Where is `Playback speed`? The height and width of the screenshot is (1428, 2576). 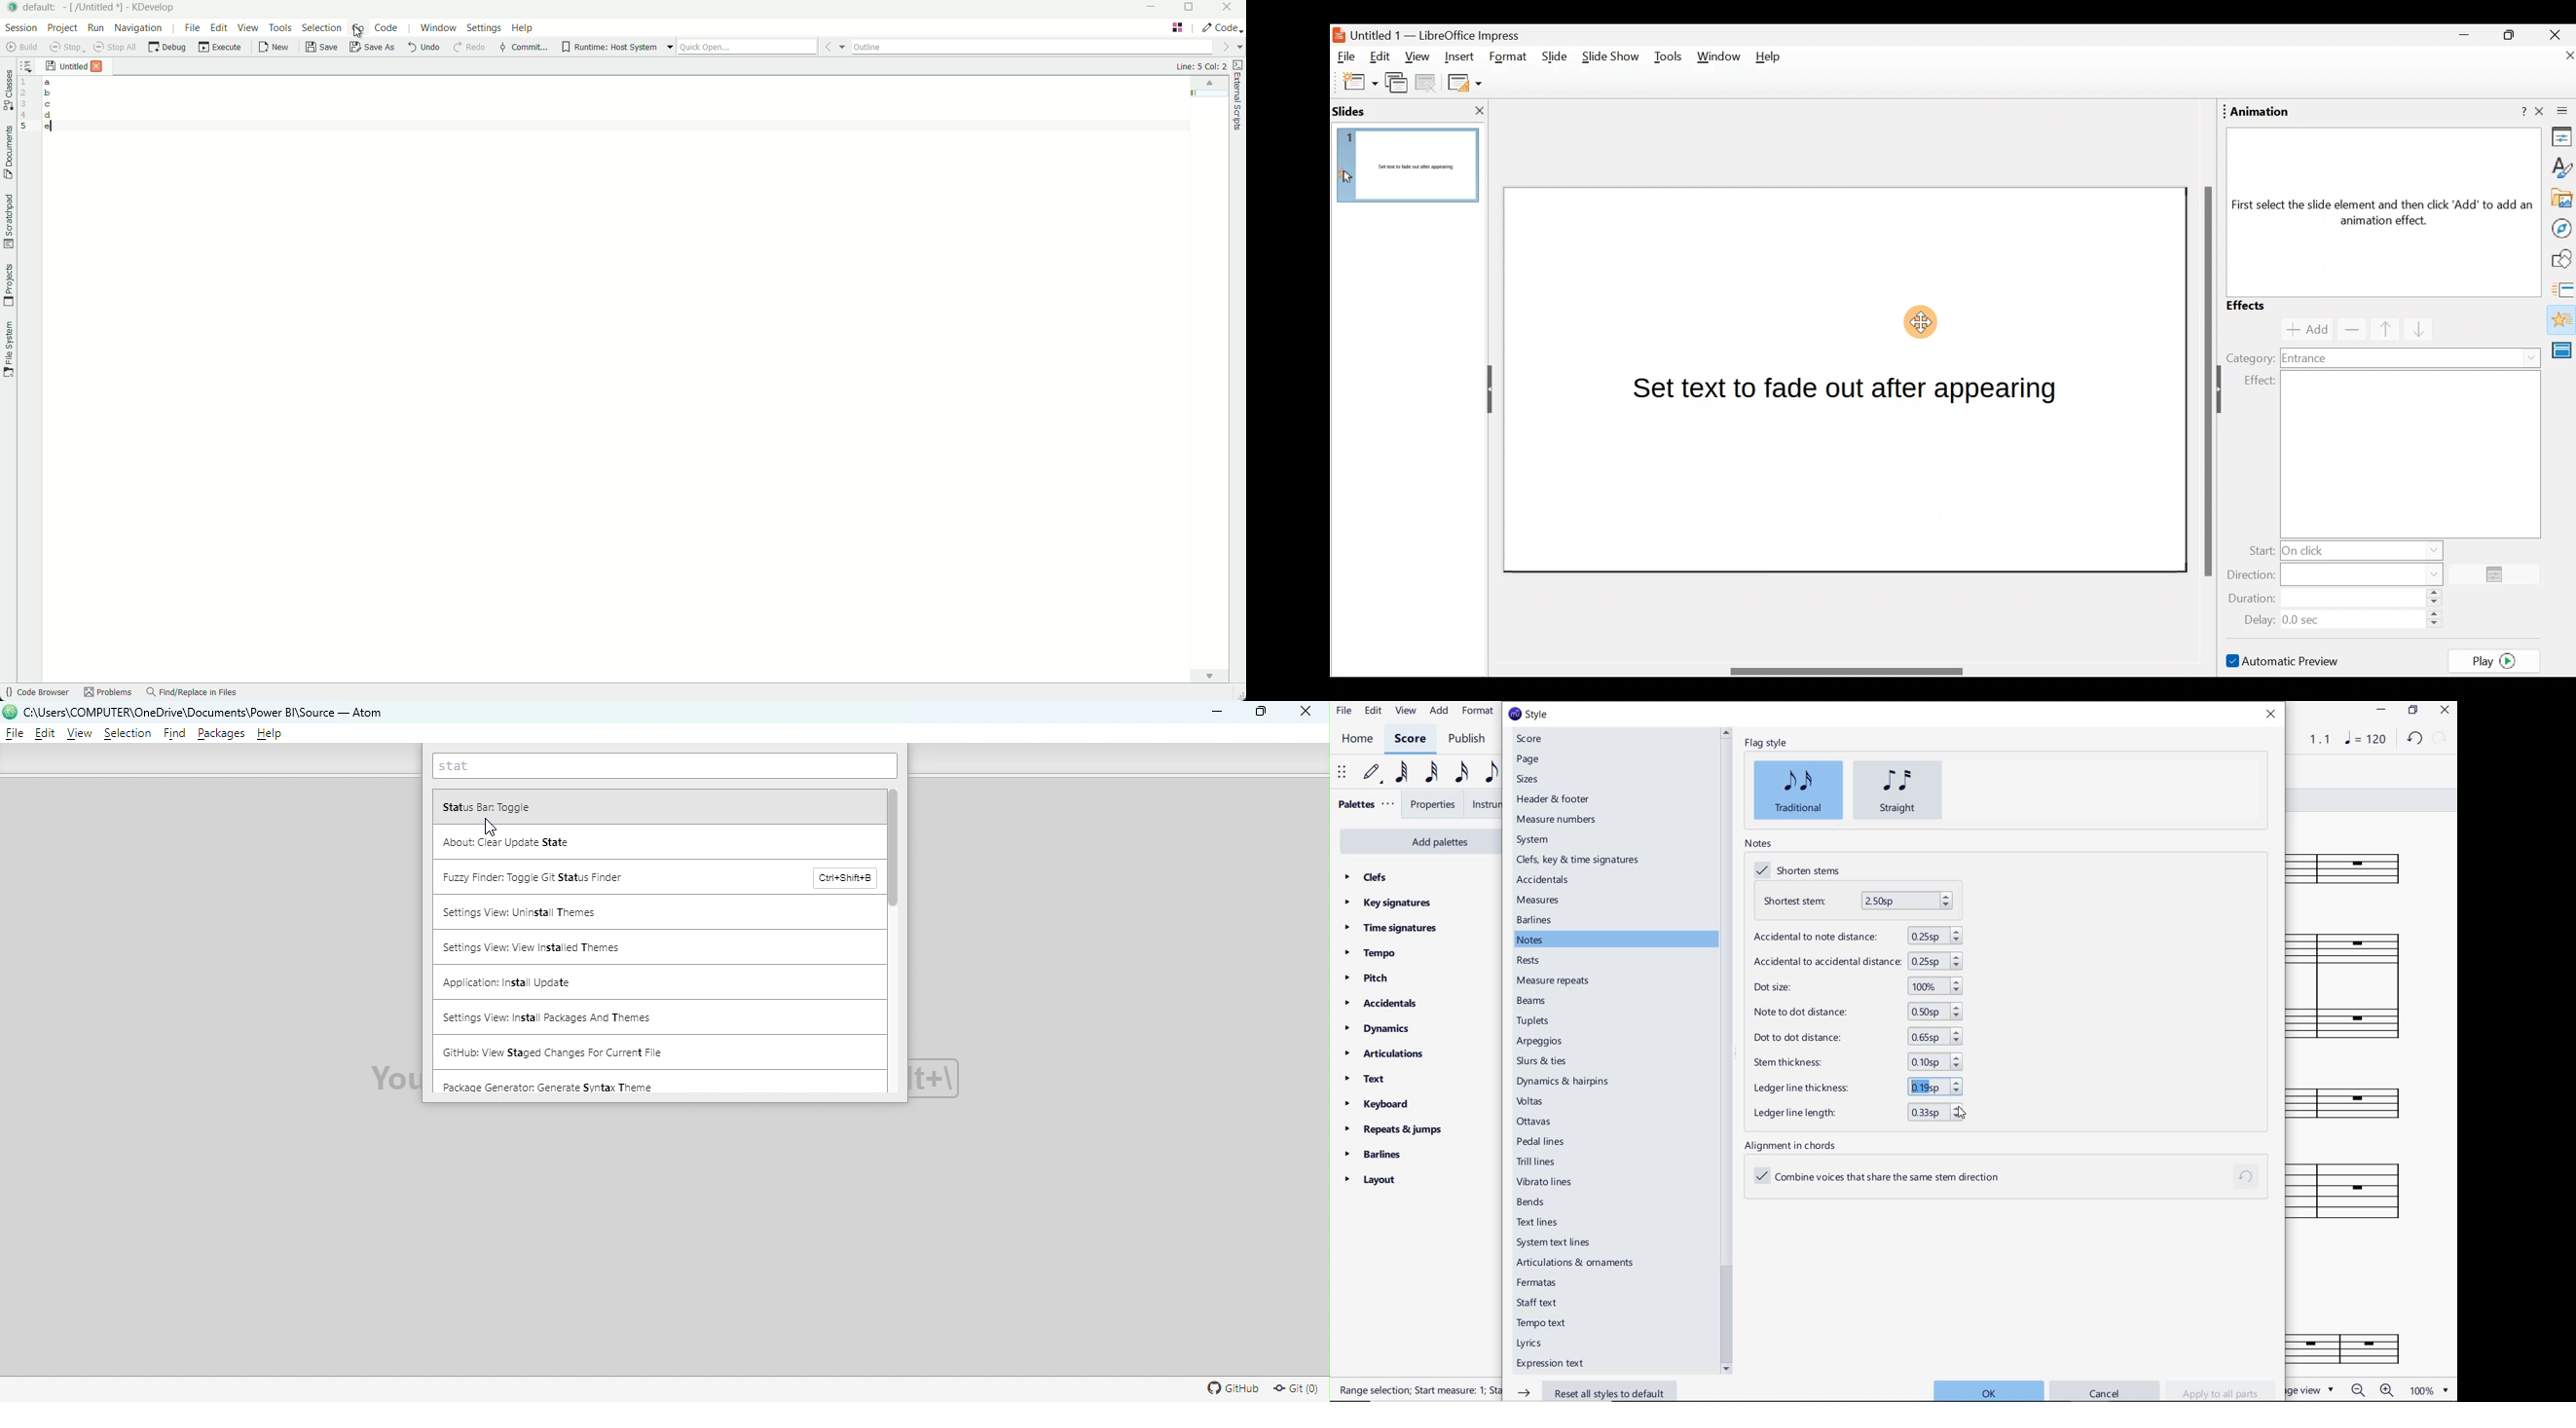
Playback speed is located at coordinates (2322, 739).